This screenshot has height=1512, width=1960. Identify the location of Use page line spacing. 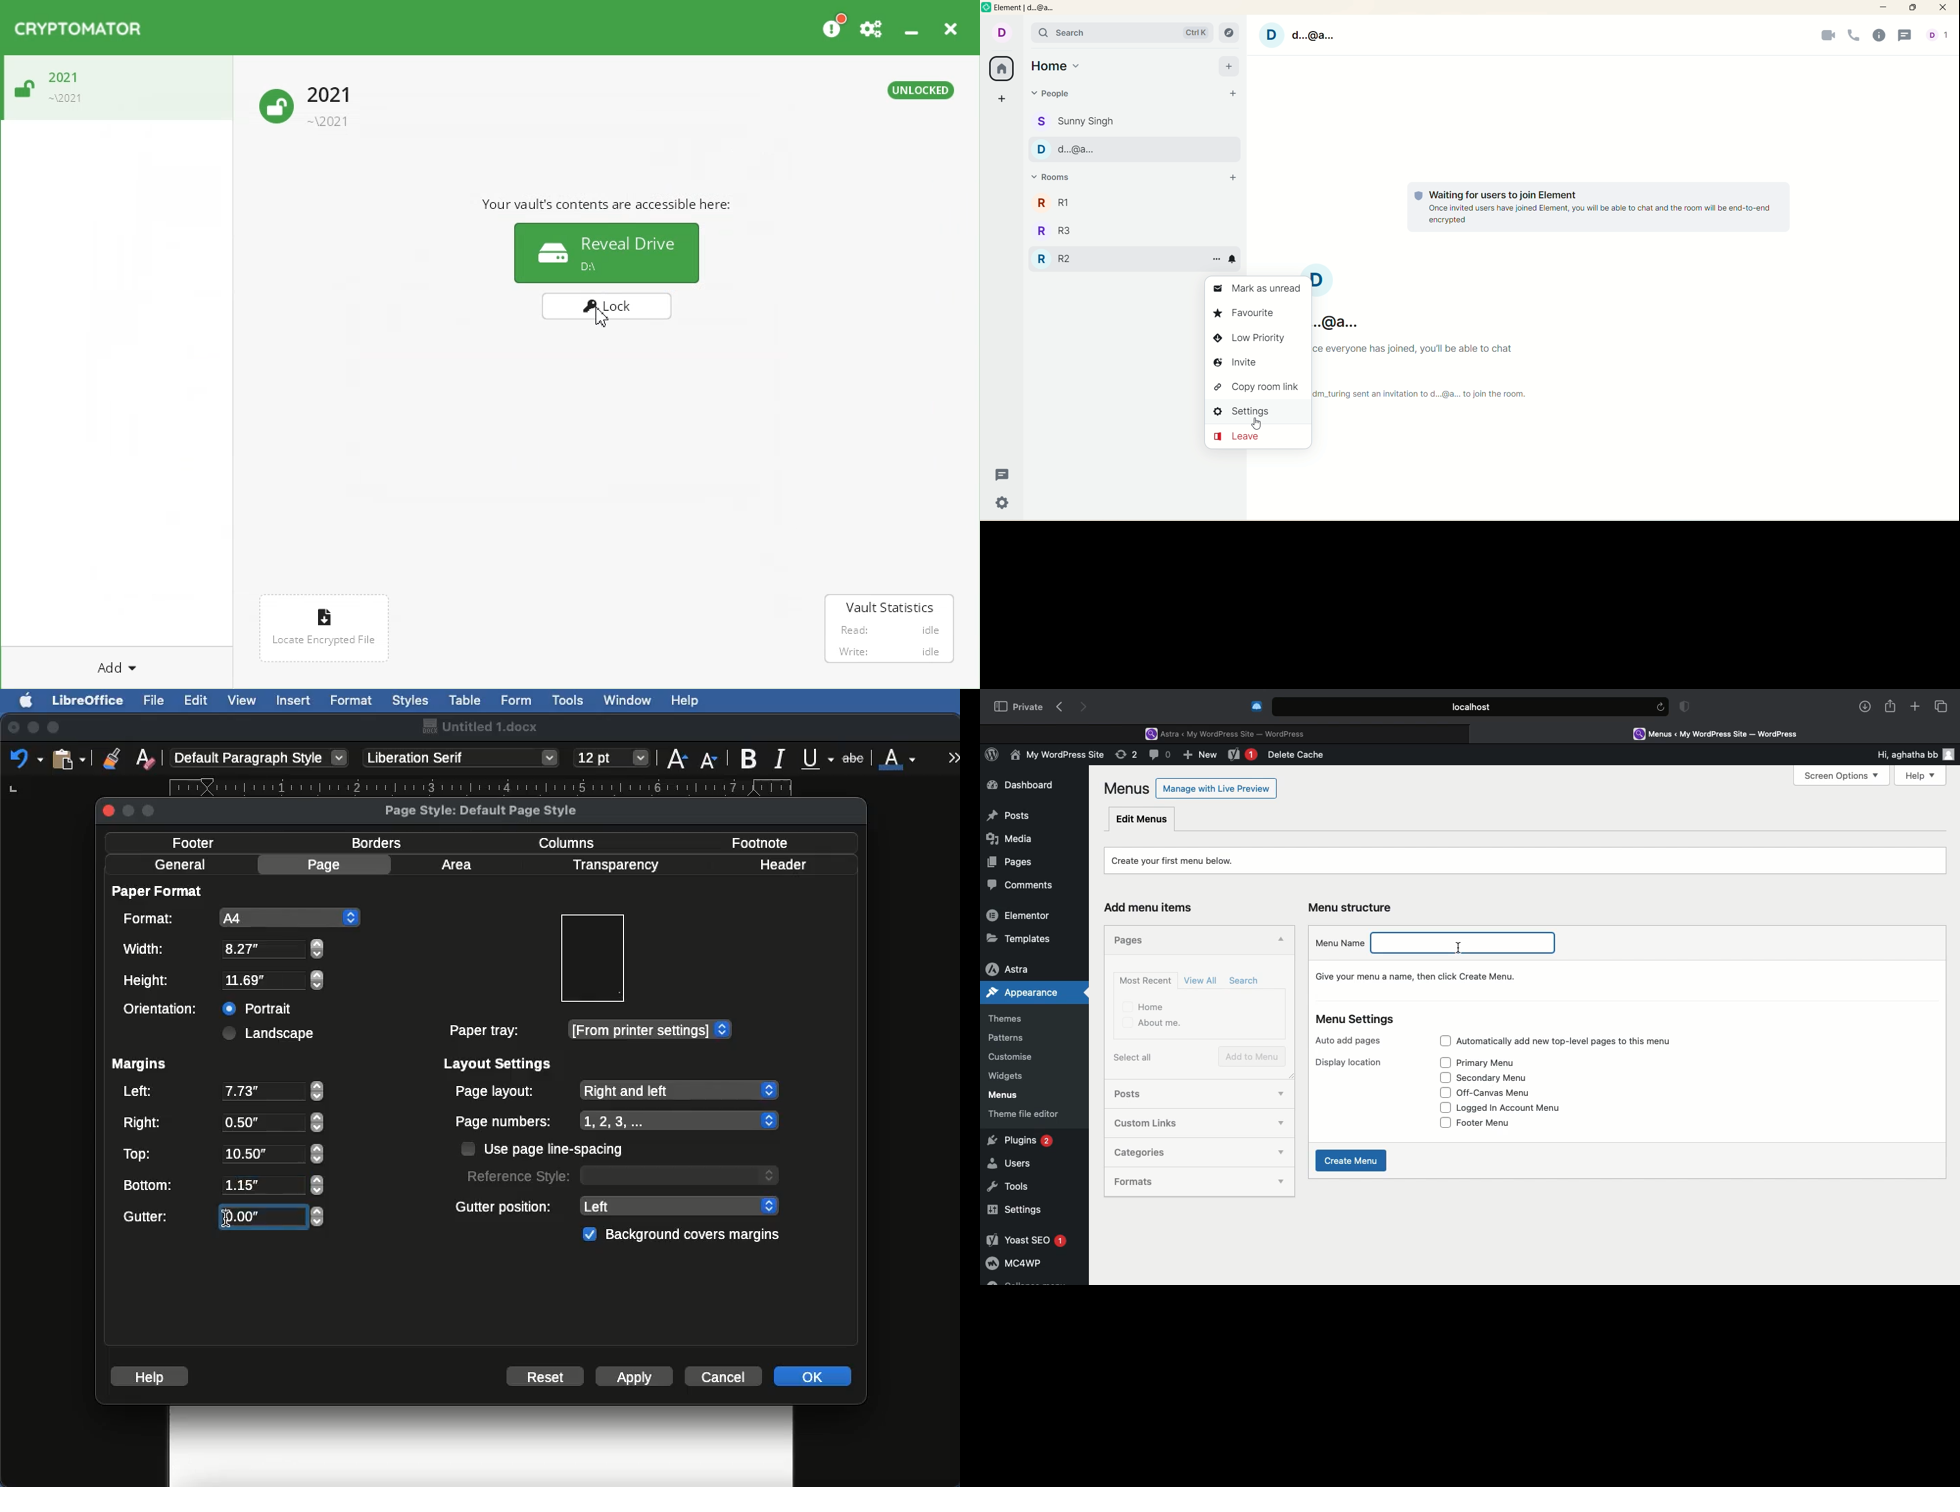
(545, 1149).